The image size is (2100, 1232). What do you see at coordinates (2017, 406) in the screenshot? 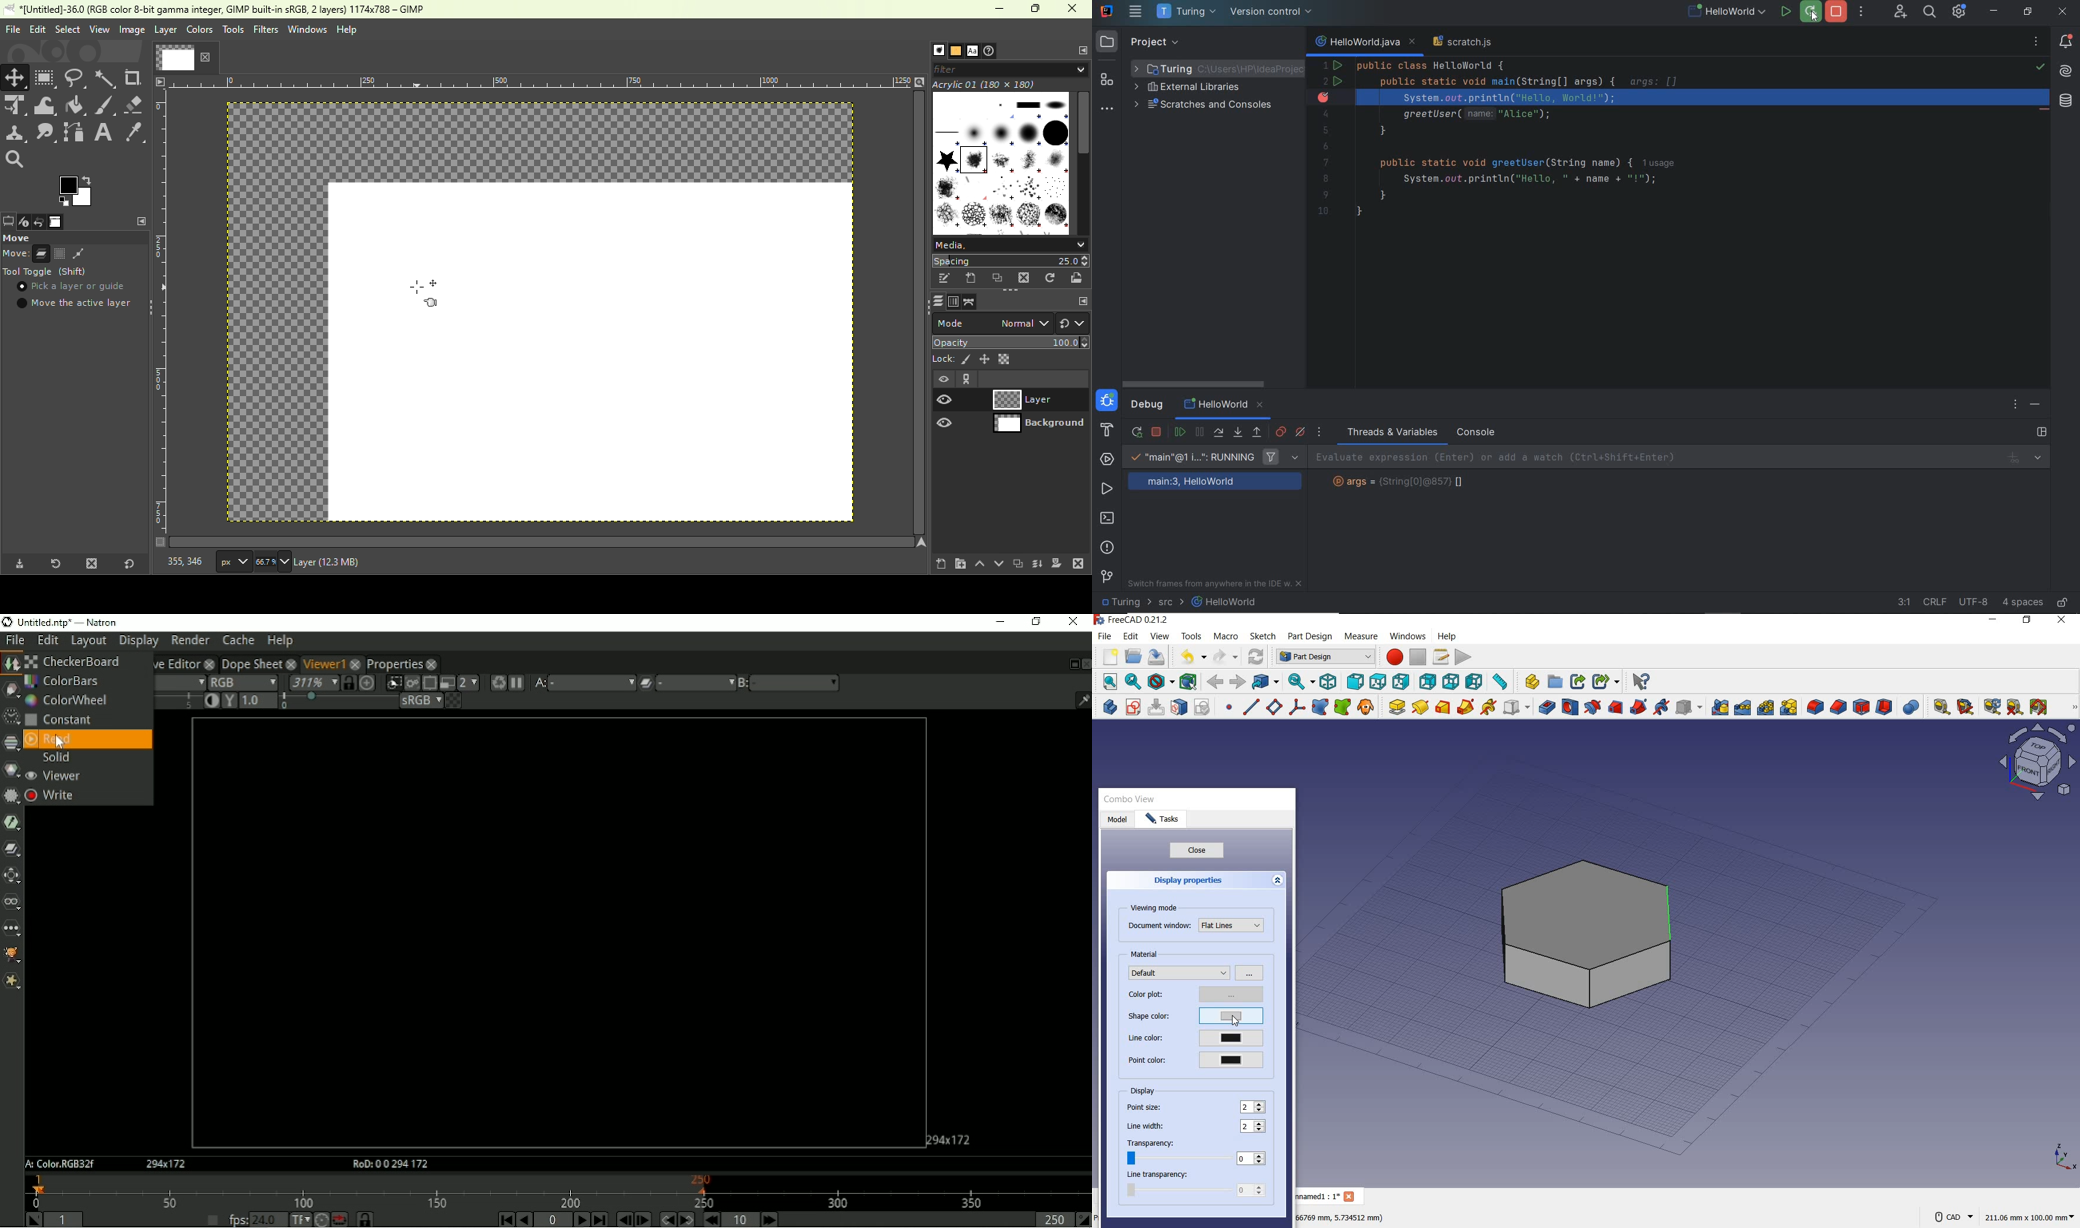
I see `options` at bounding box center [2017, 406].